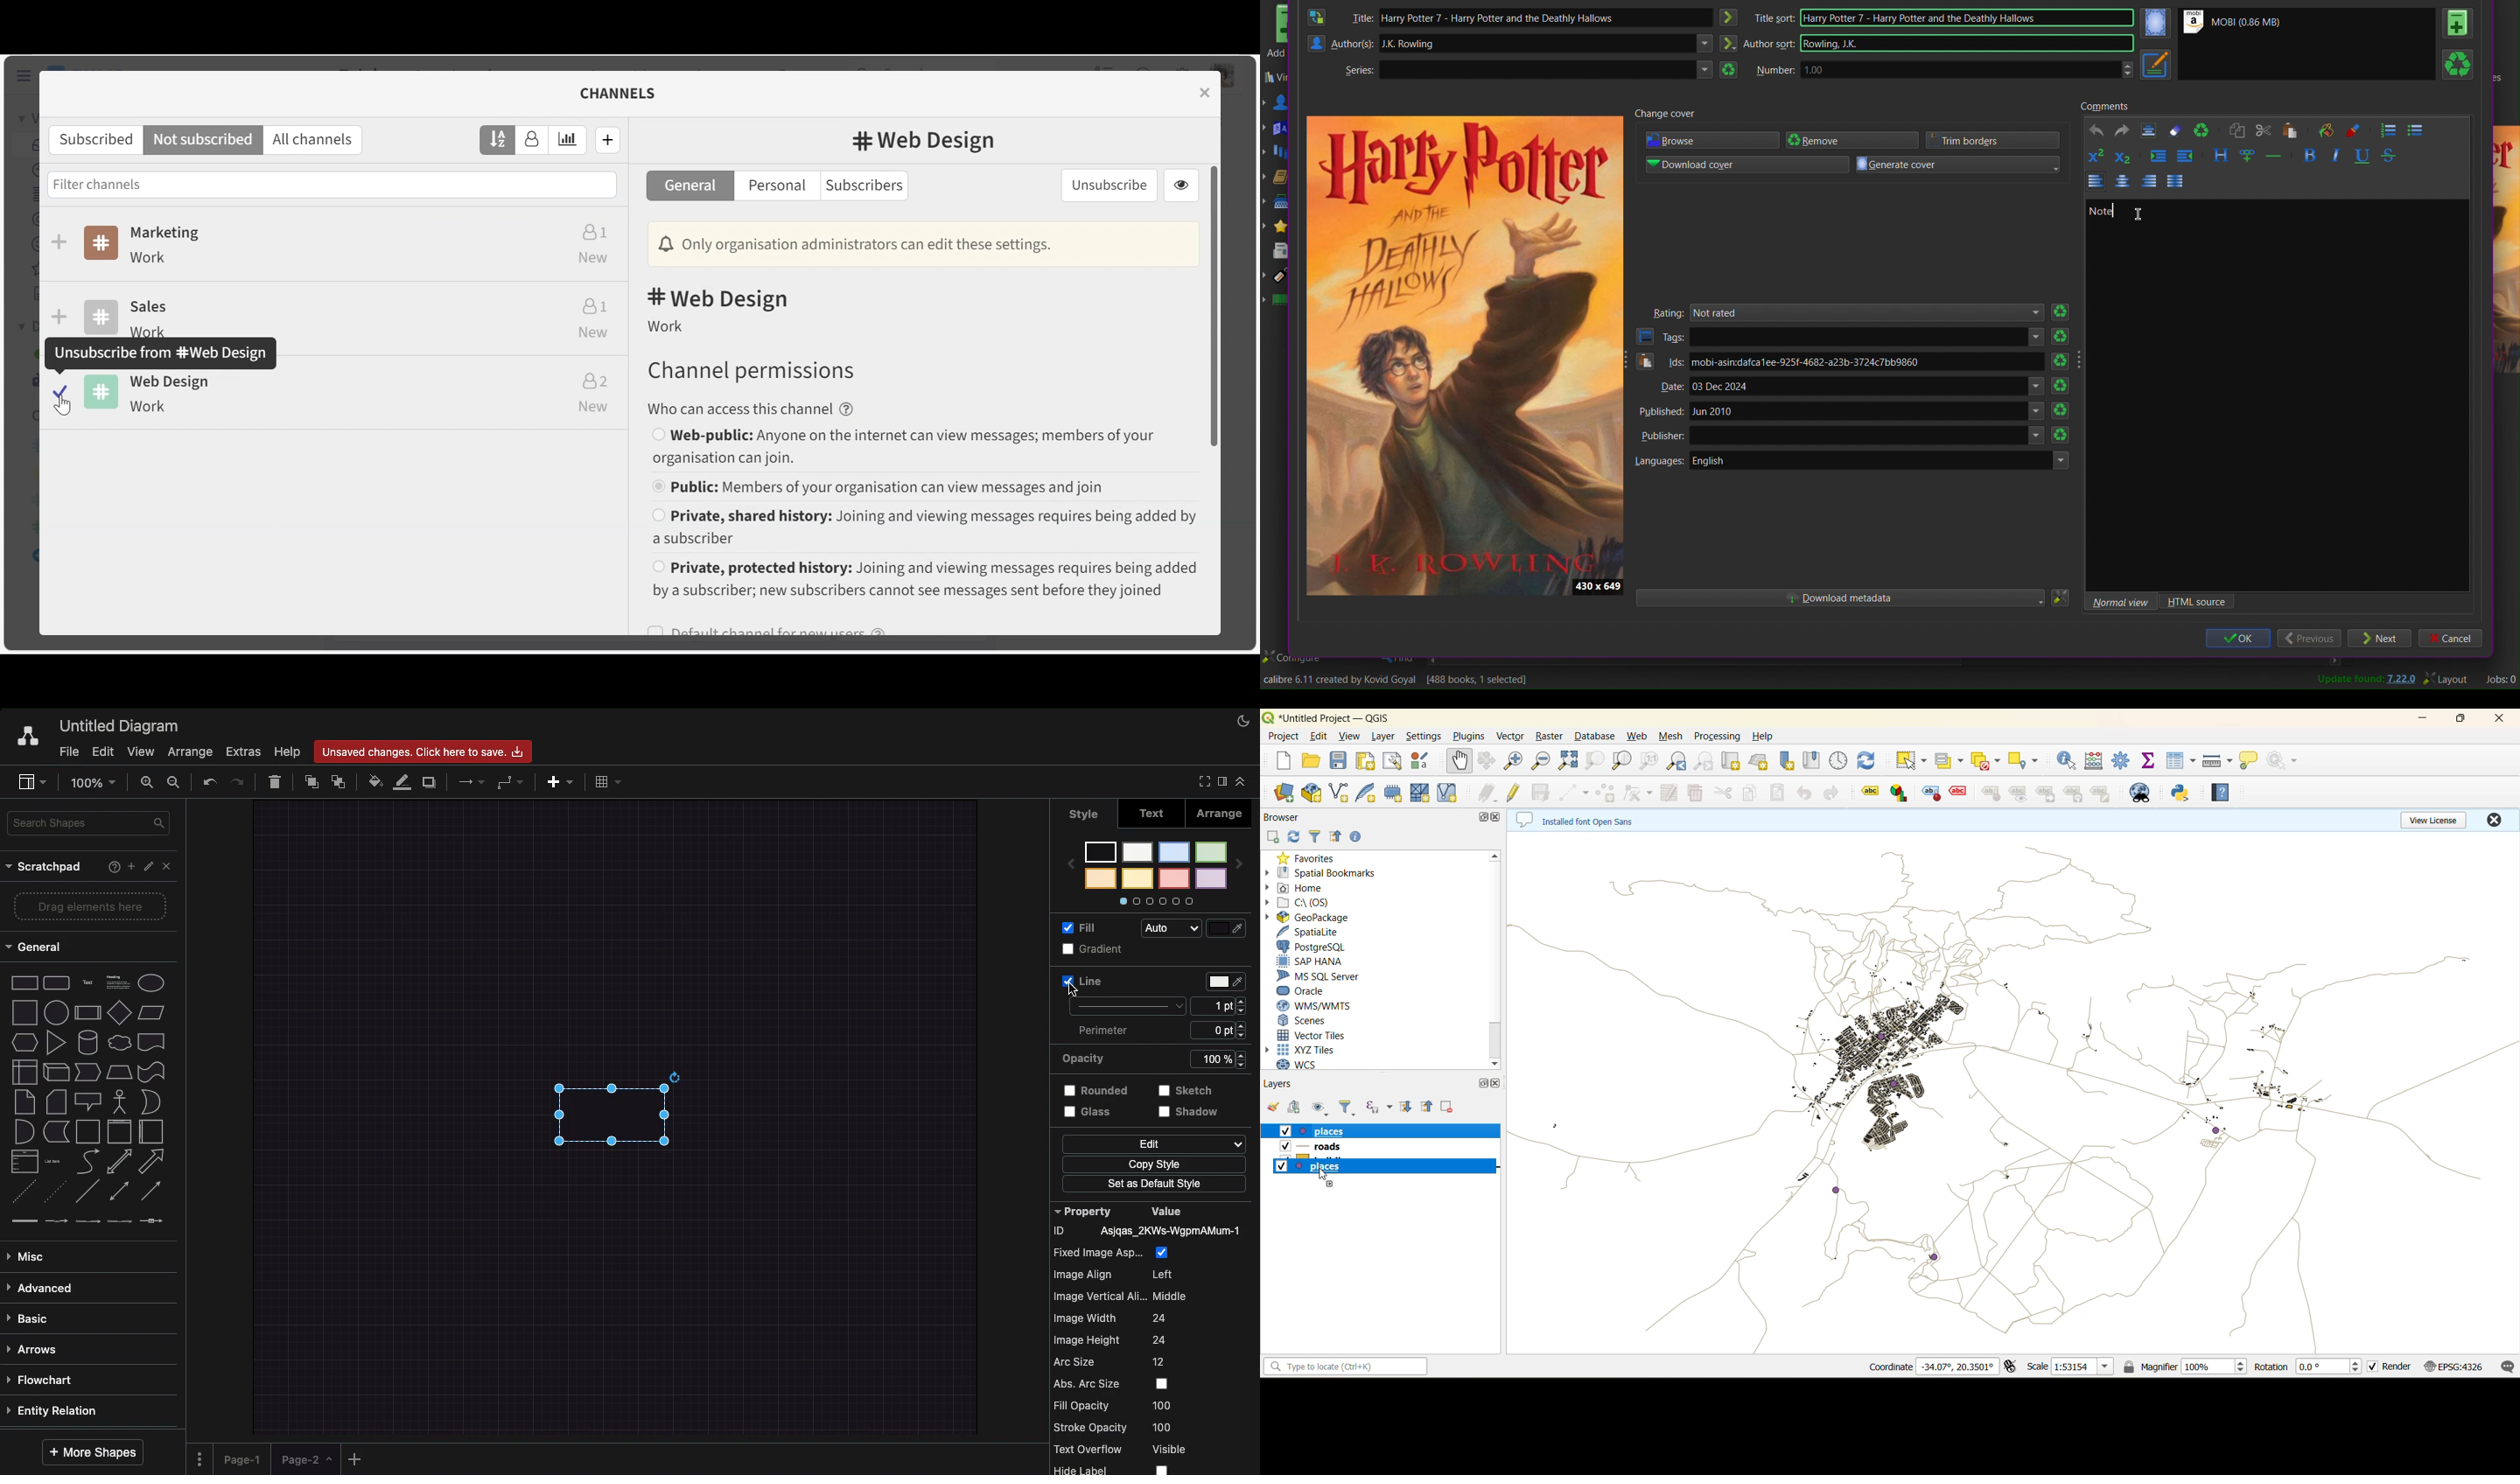 The image size is (2520, 1484). I want to click on plugins, so click(1469, 736).